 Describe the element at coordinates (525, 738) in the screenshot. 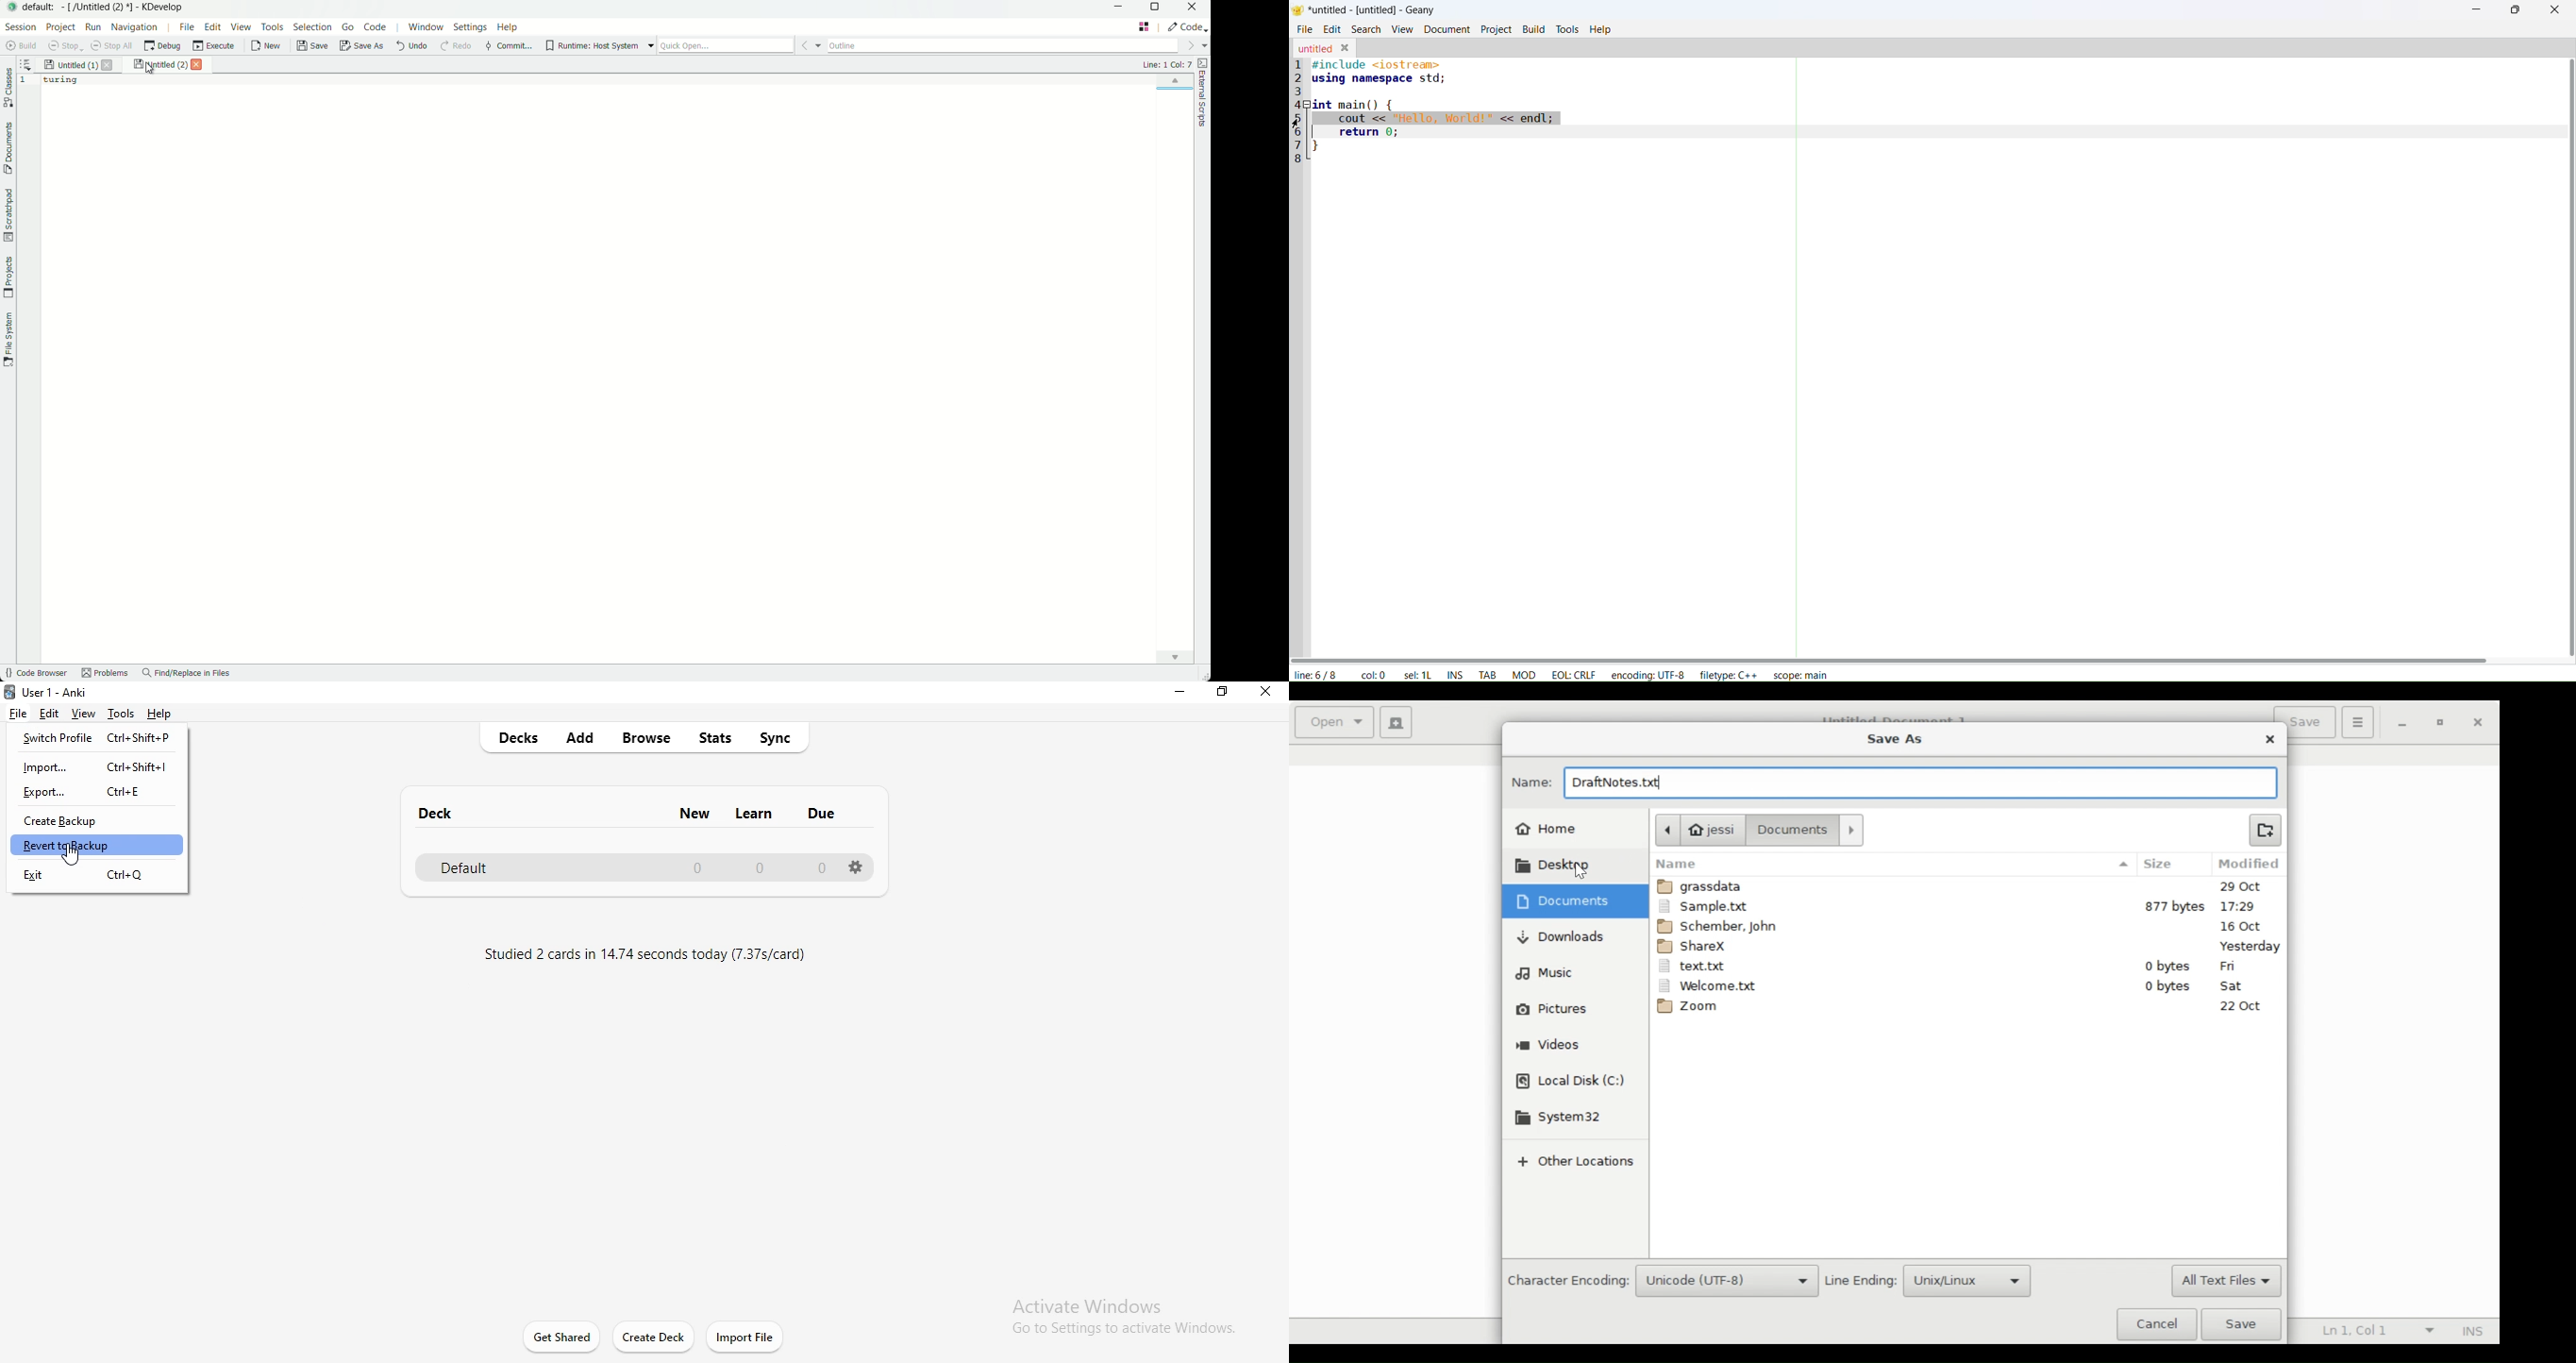

I see `decks` at that location.